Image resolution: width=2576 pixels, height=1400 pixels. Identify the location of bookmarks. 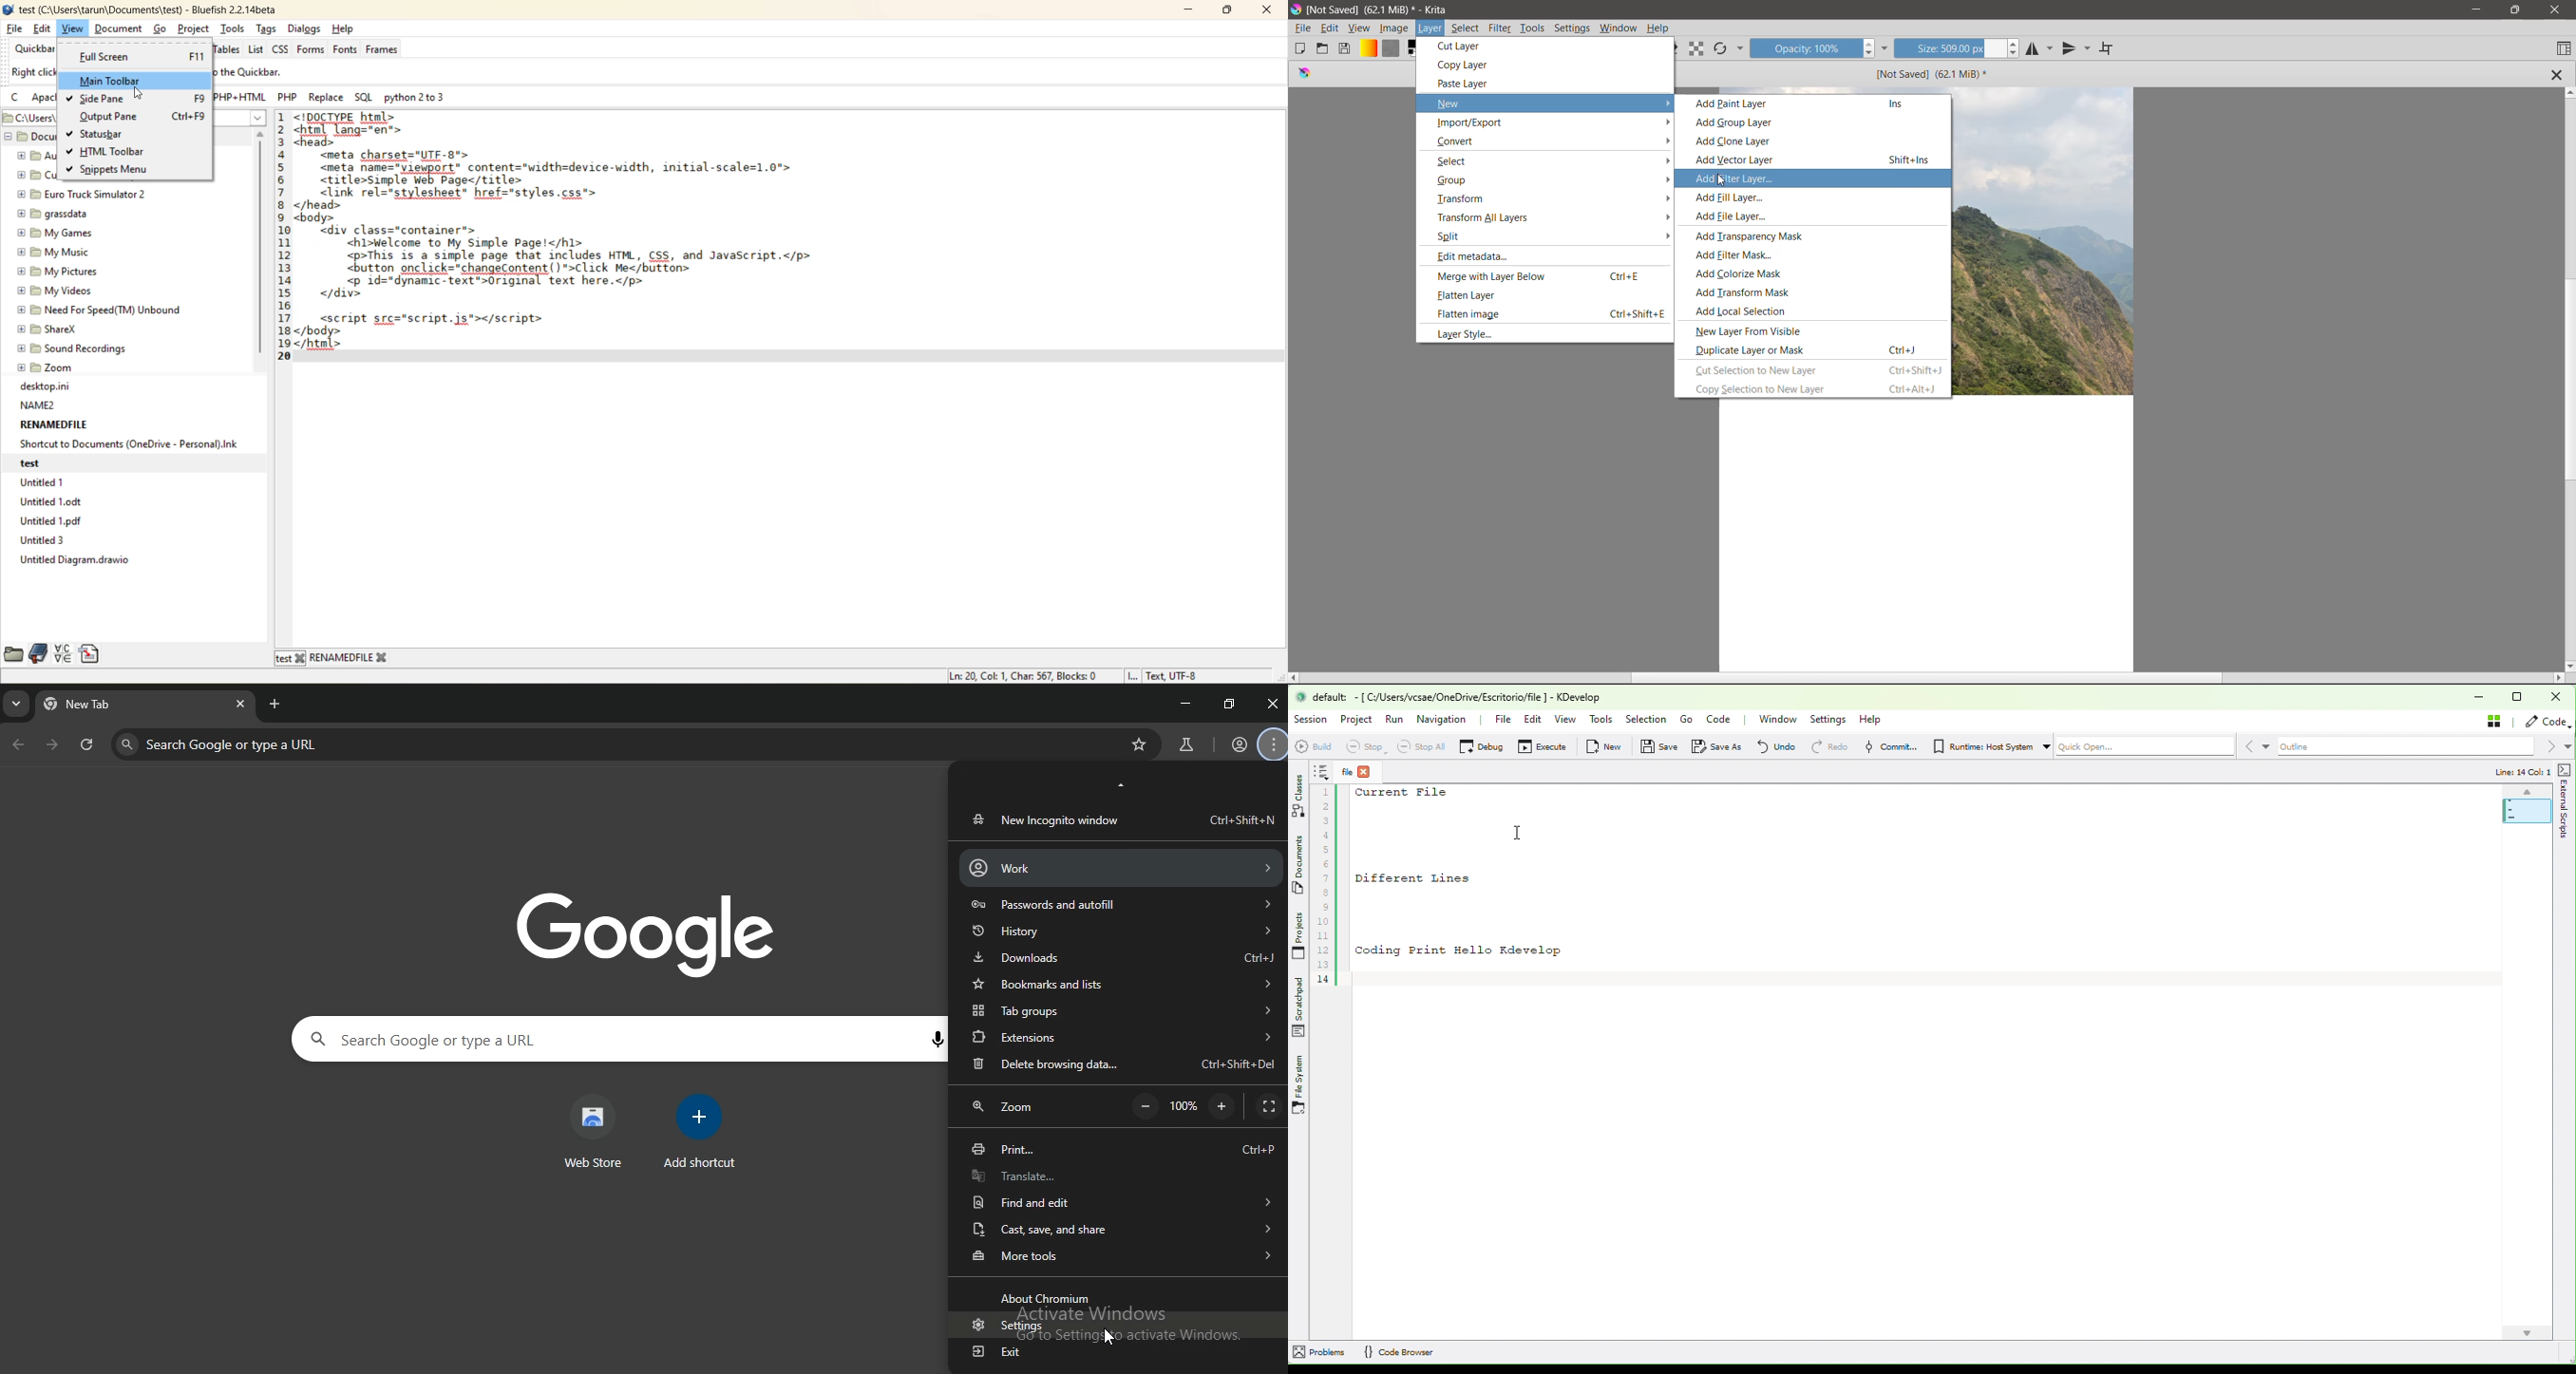
(39, 656).